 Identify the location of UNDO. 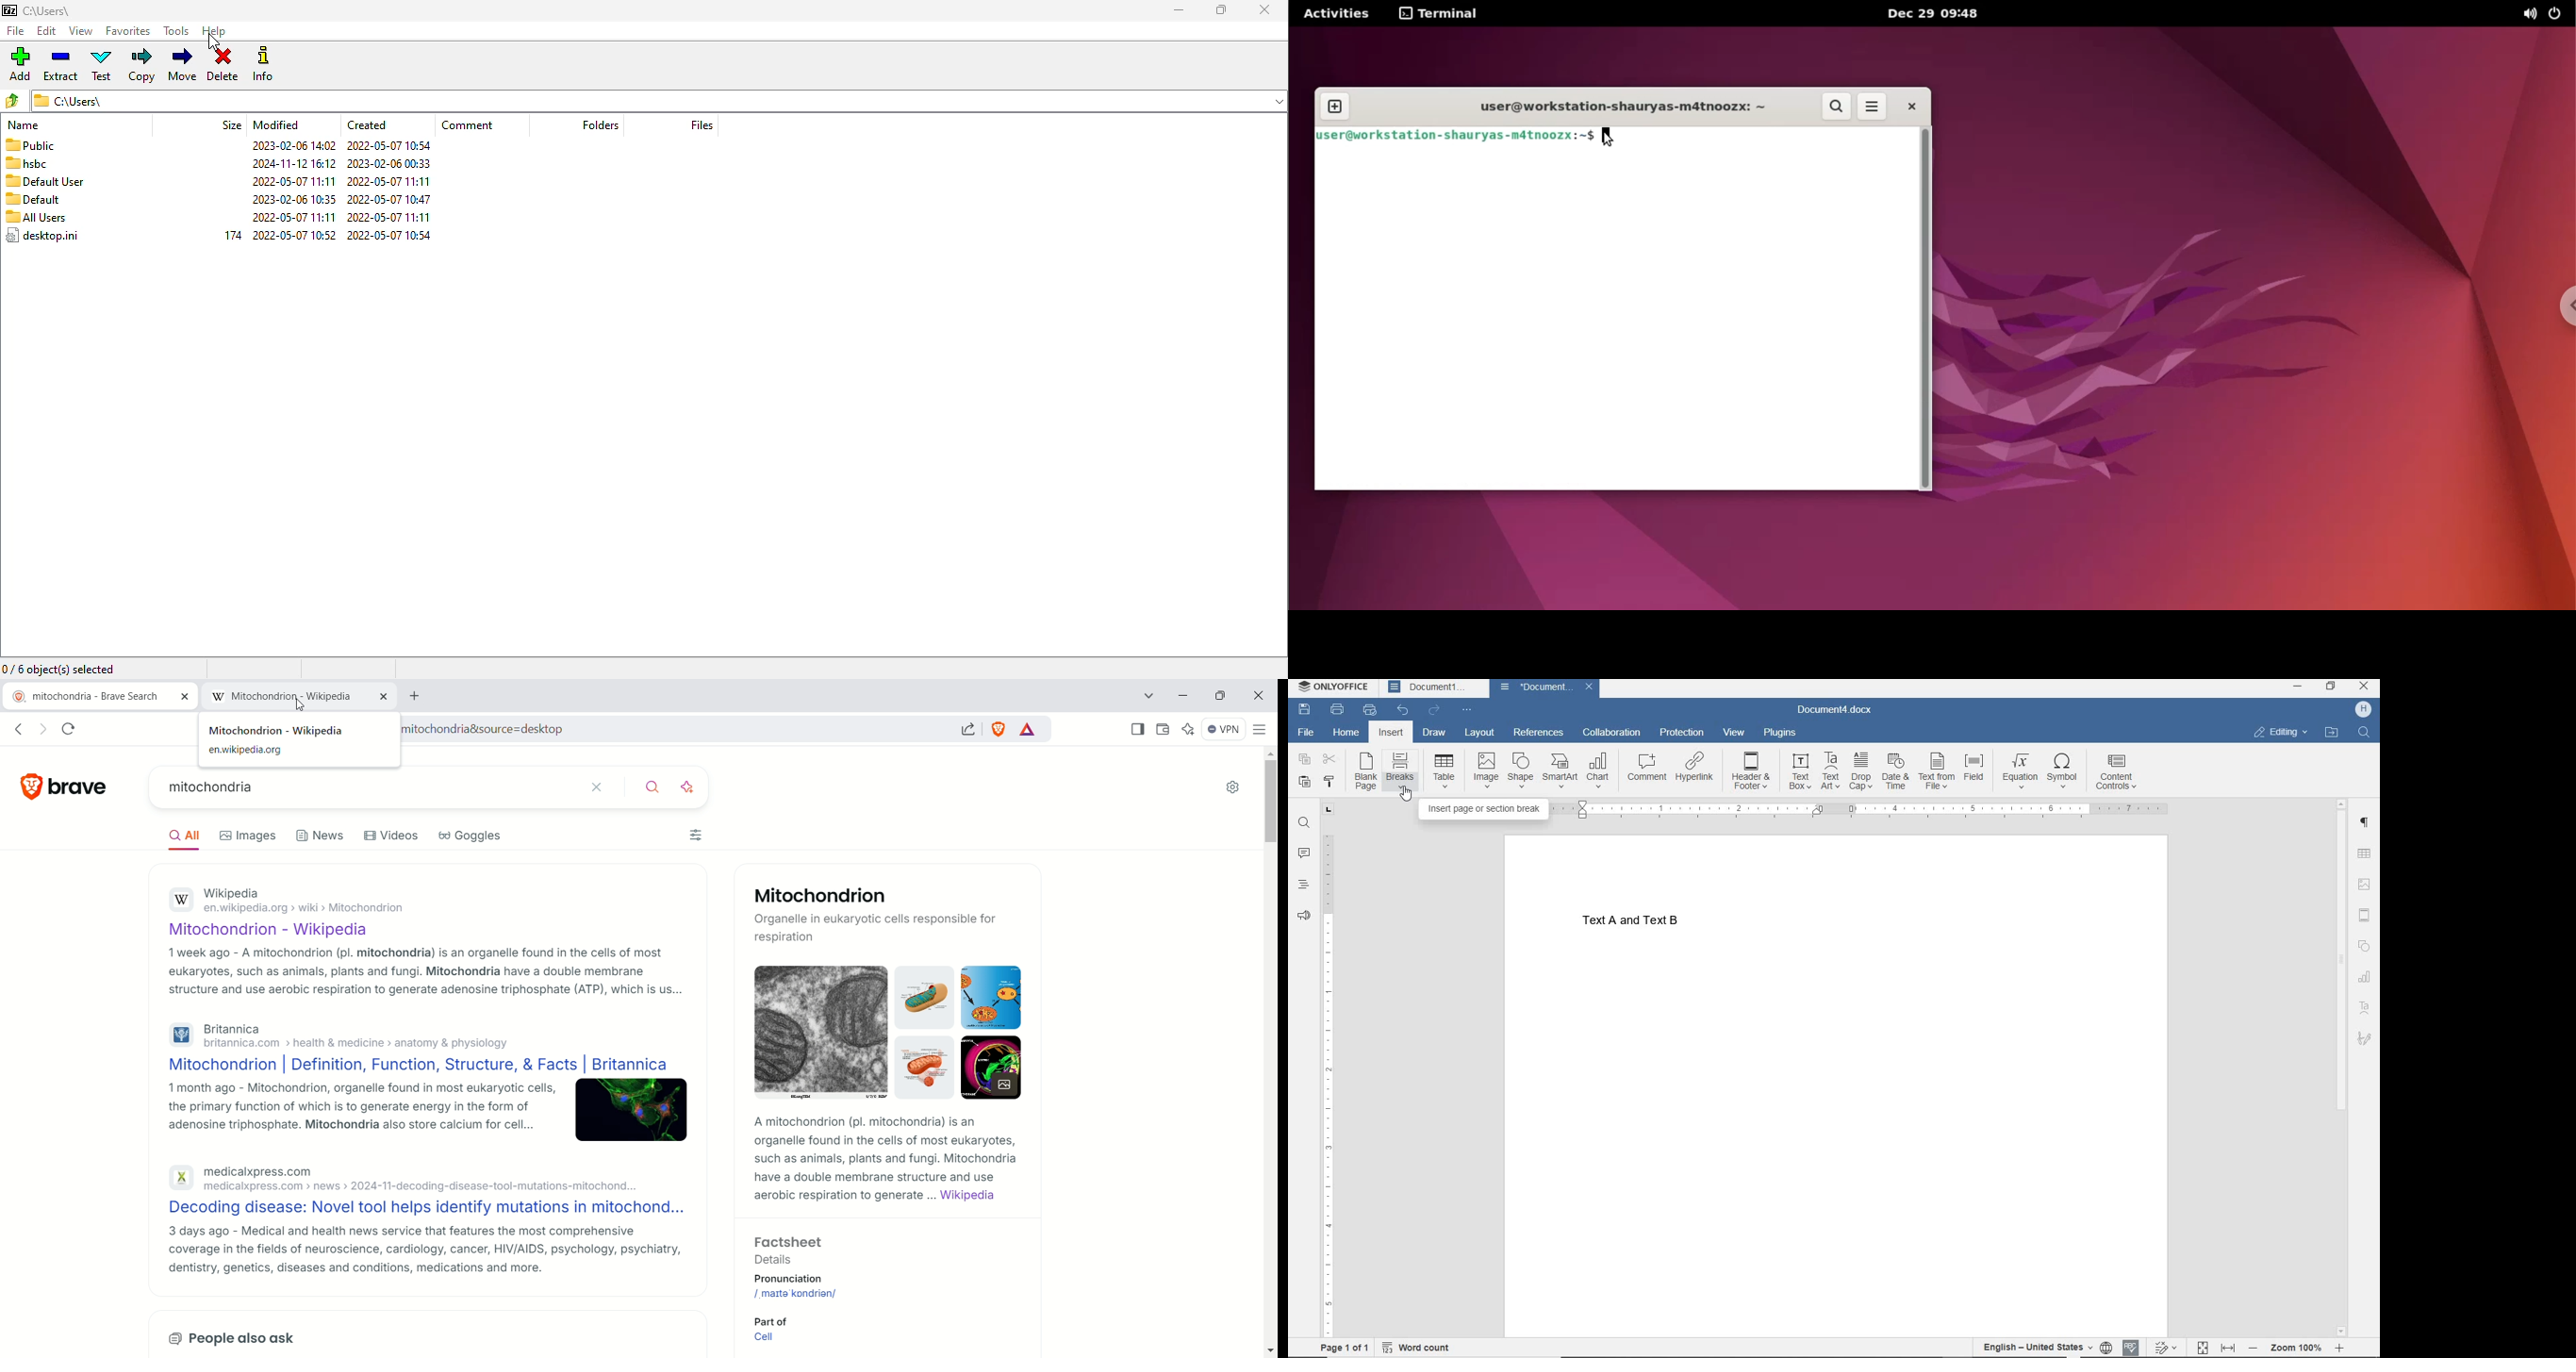
(1404, 710).